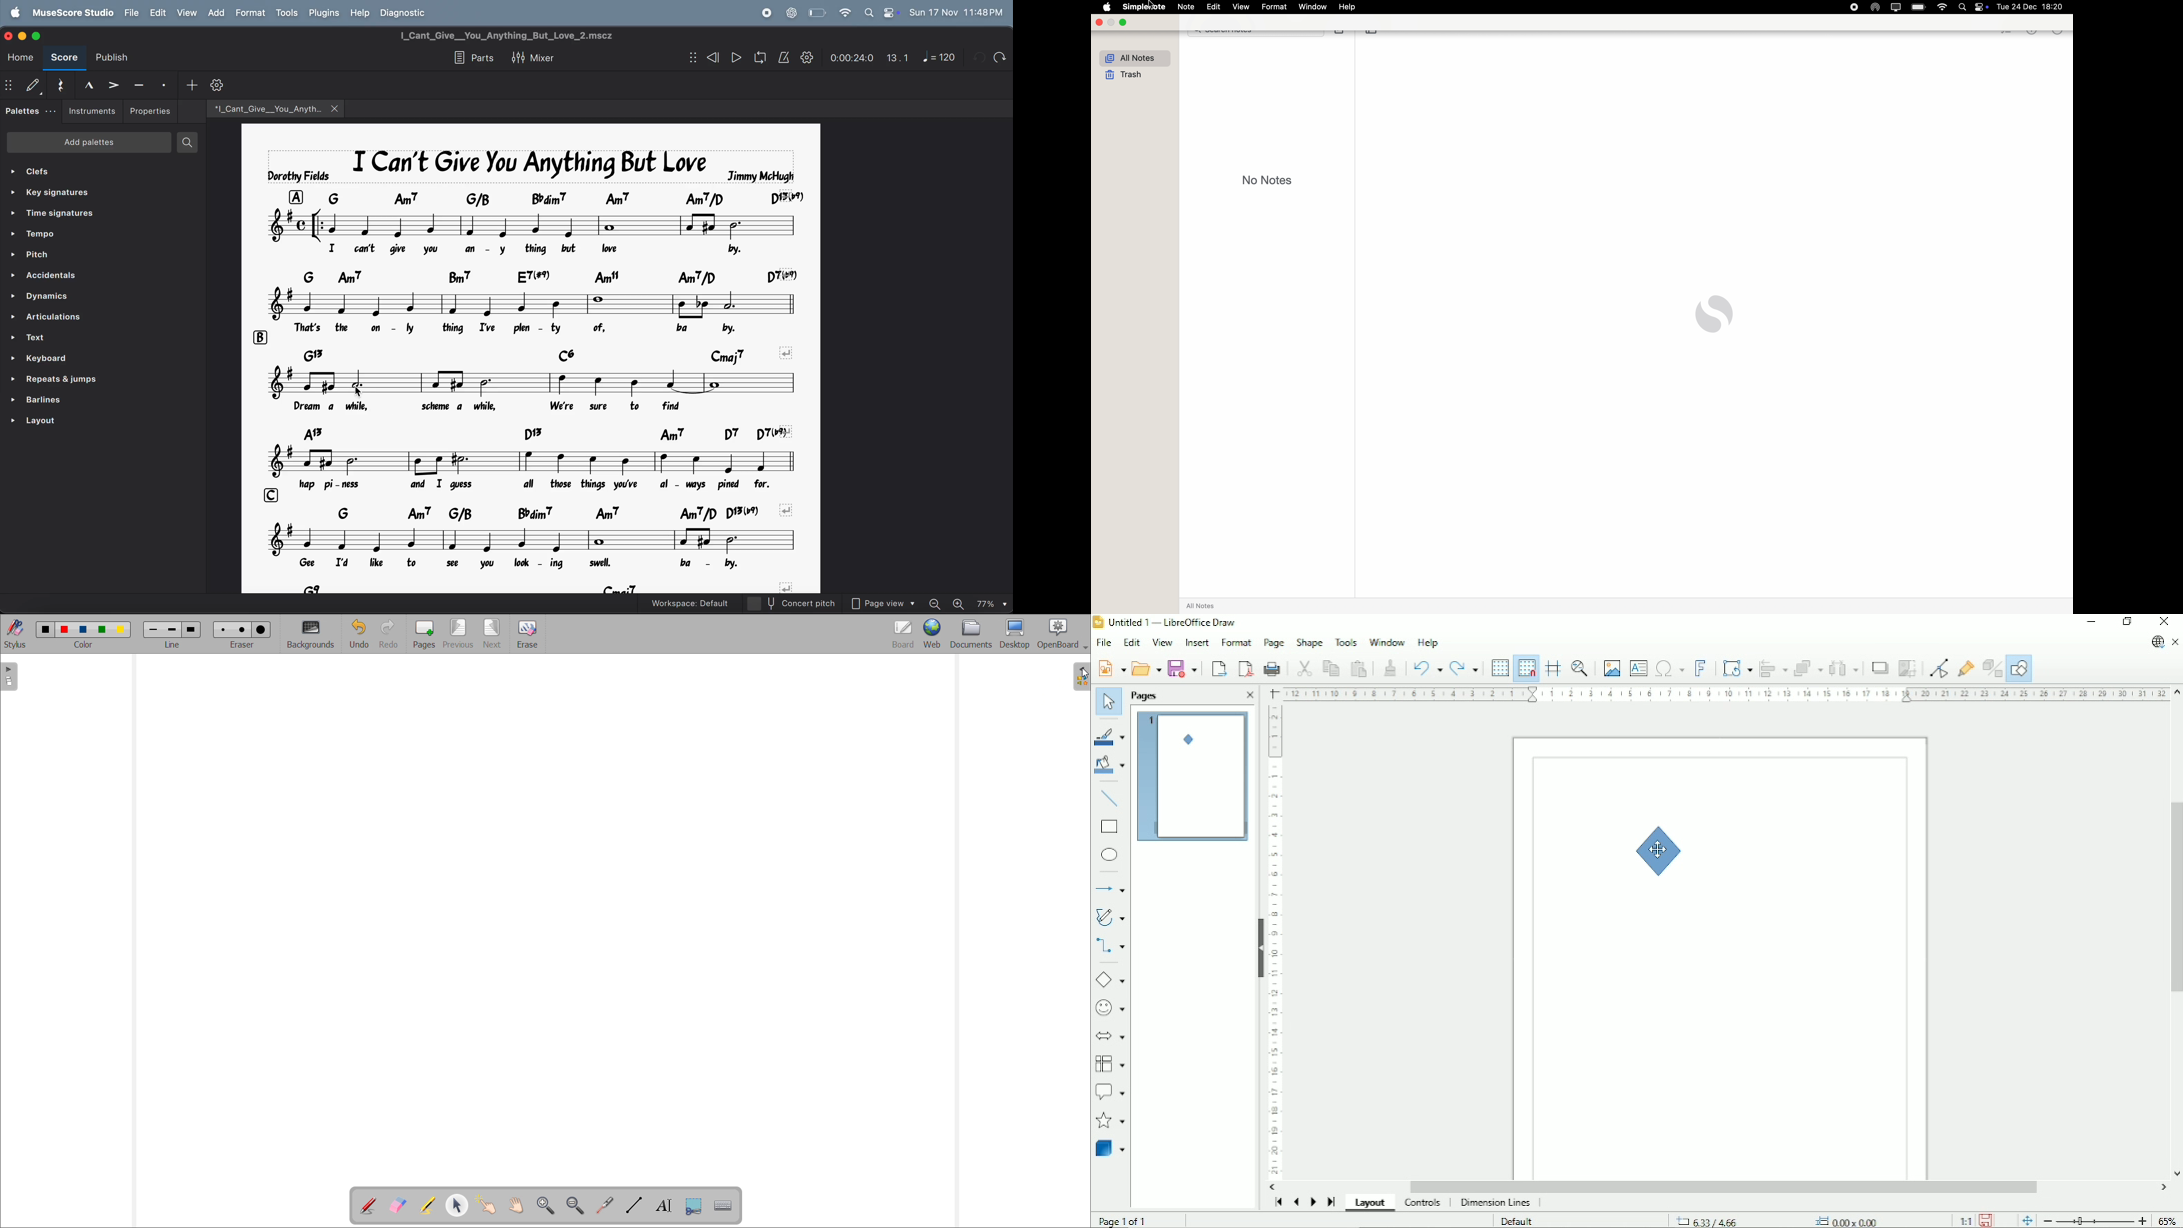  What do you see at coordinates (2176, 1173) in the screenshot?
I see `Vertical scroll button` at bounding box center [2176, 1173].